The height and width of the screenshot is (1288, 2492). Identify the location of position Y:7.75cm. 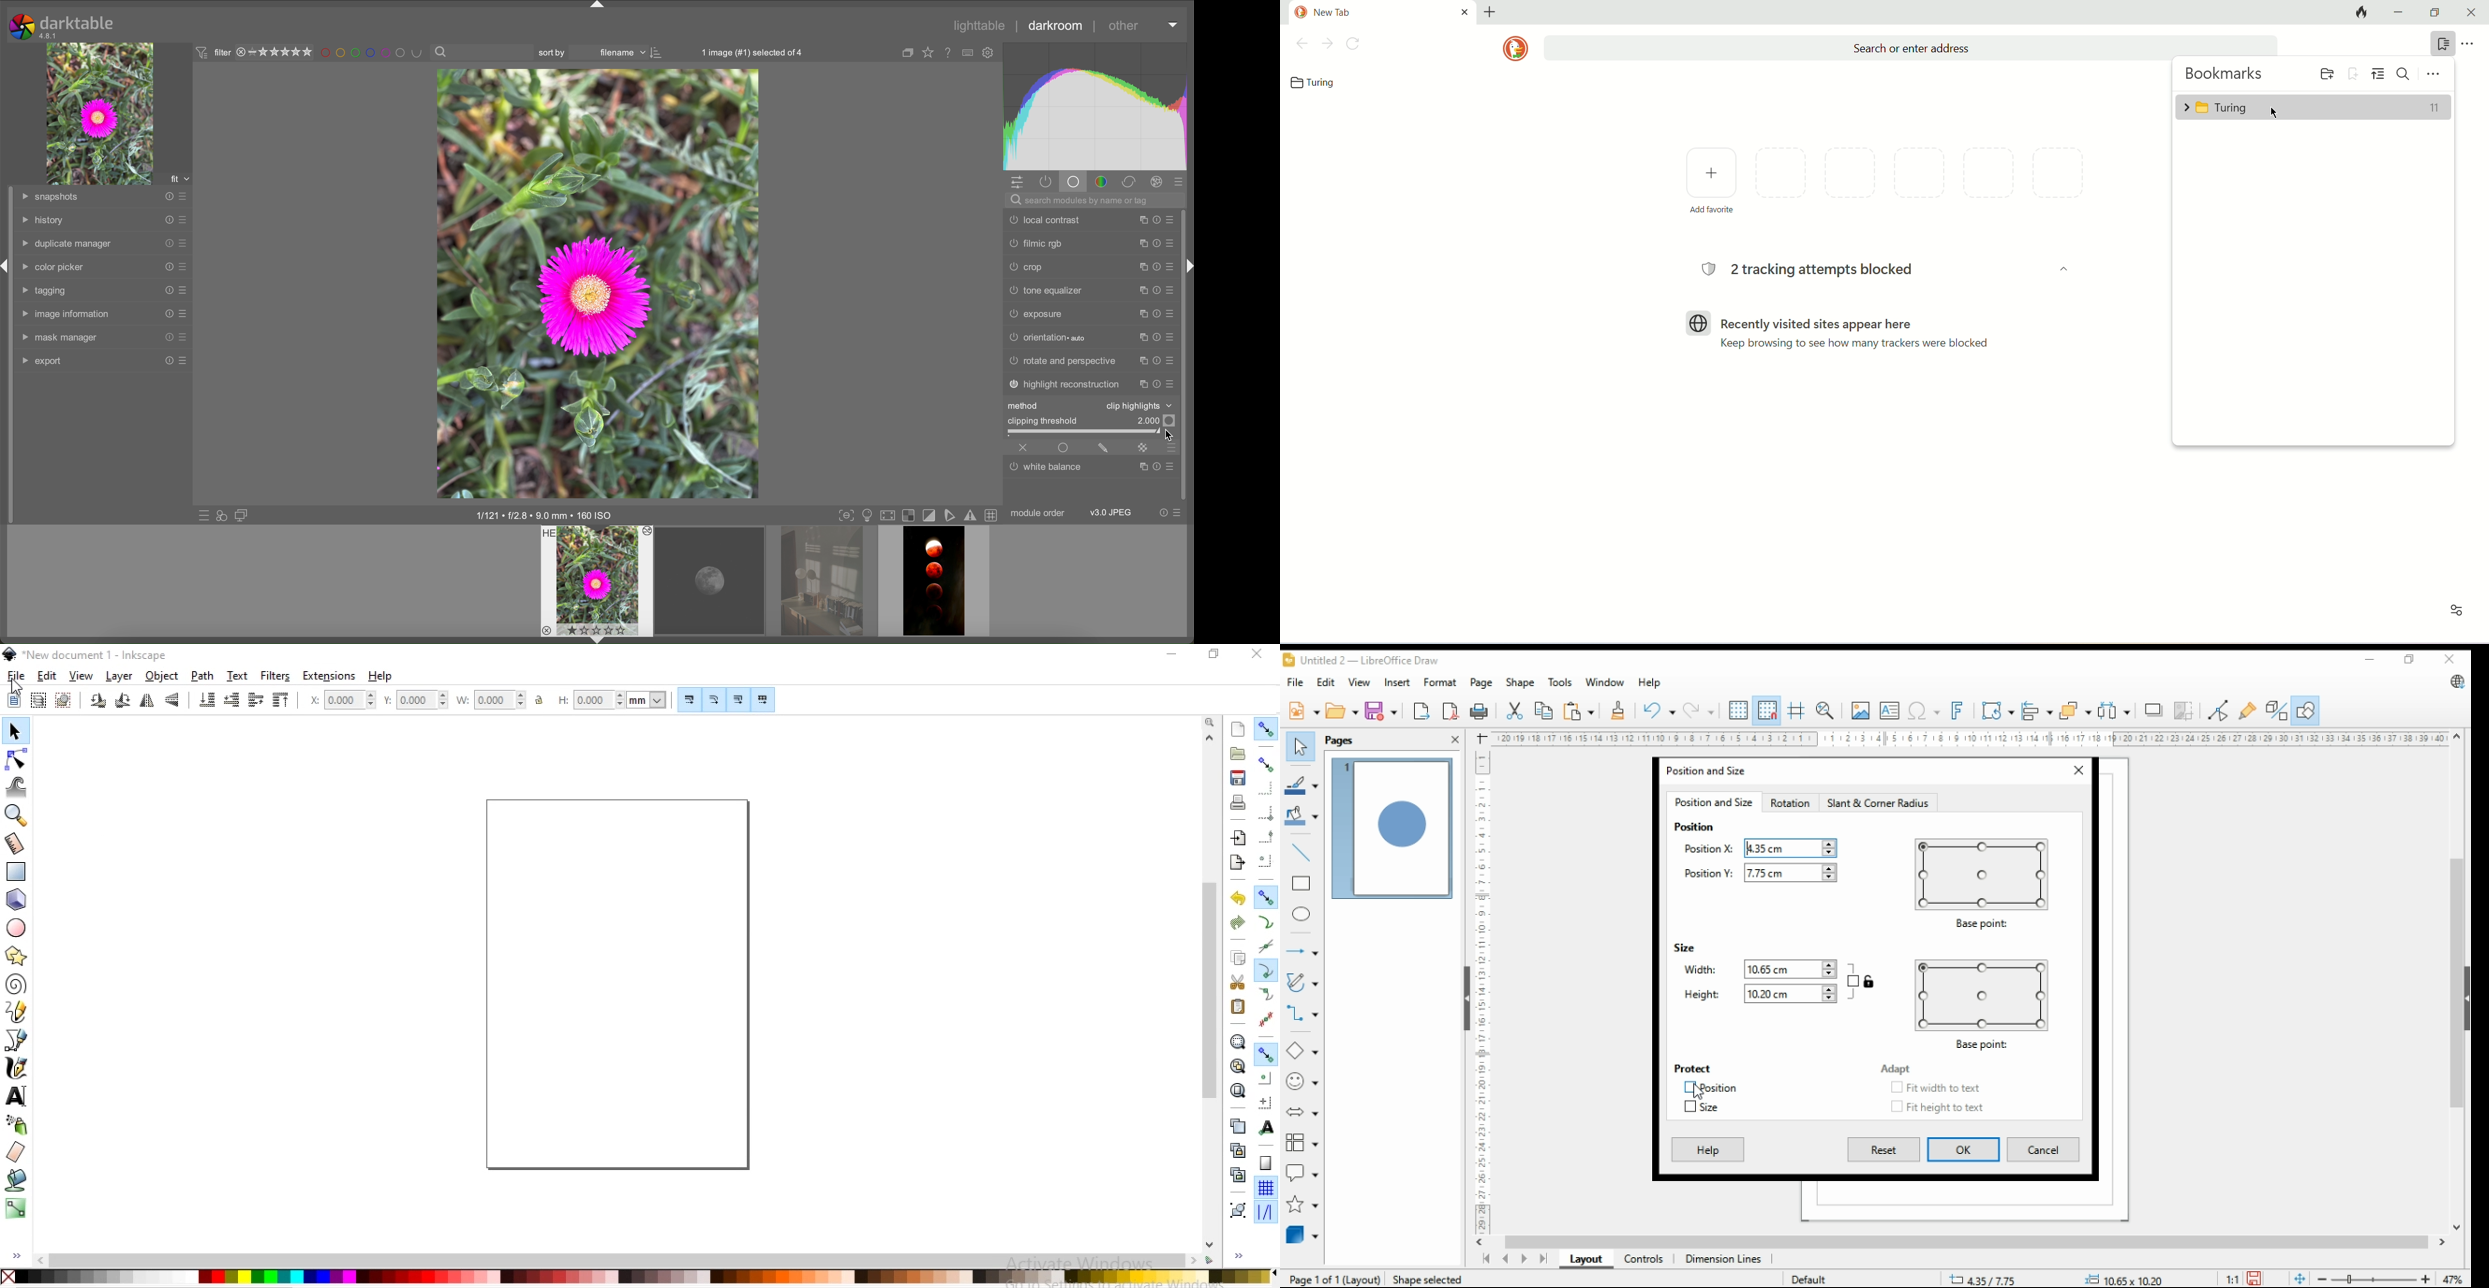
(1762, 873).